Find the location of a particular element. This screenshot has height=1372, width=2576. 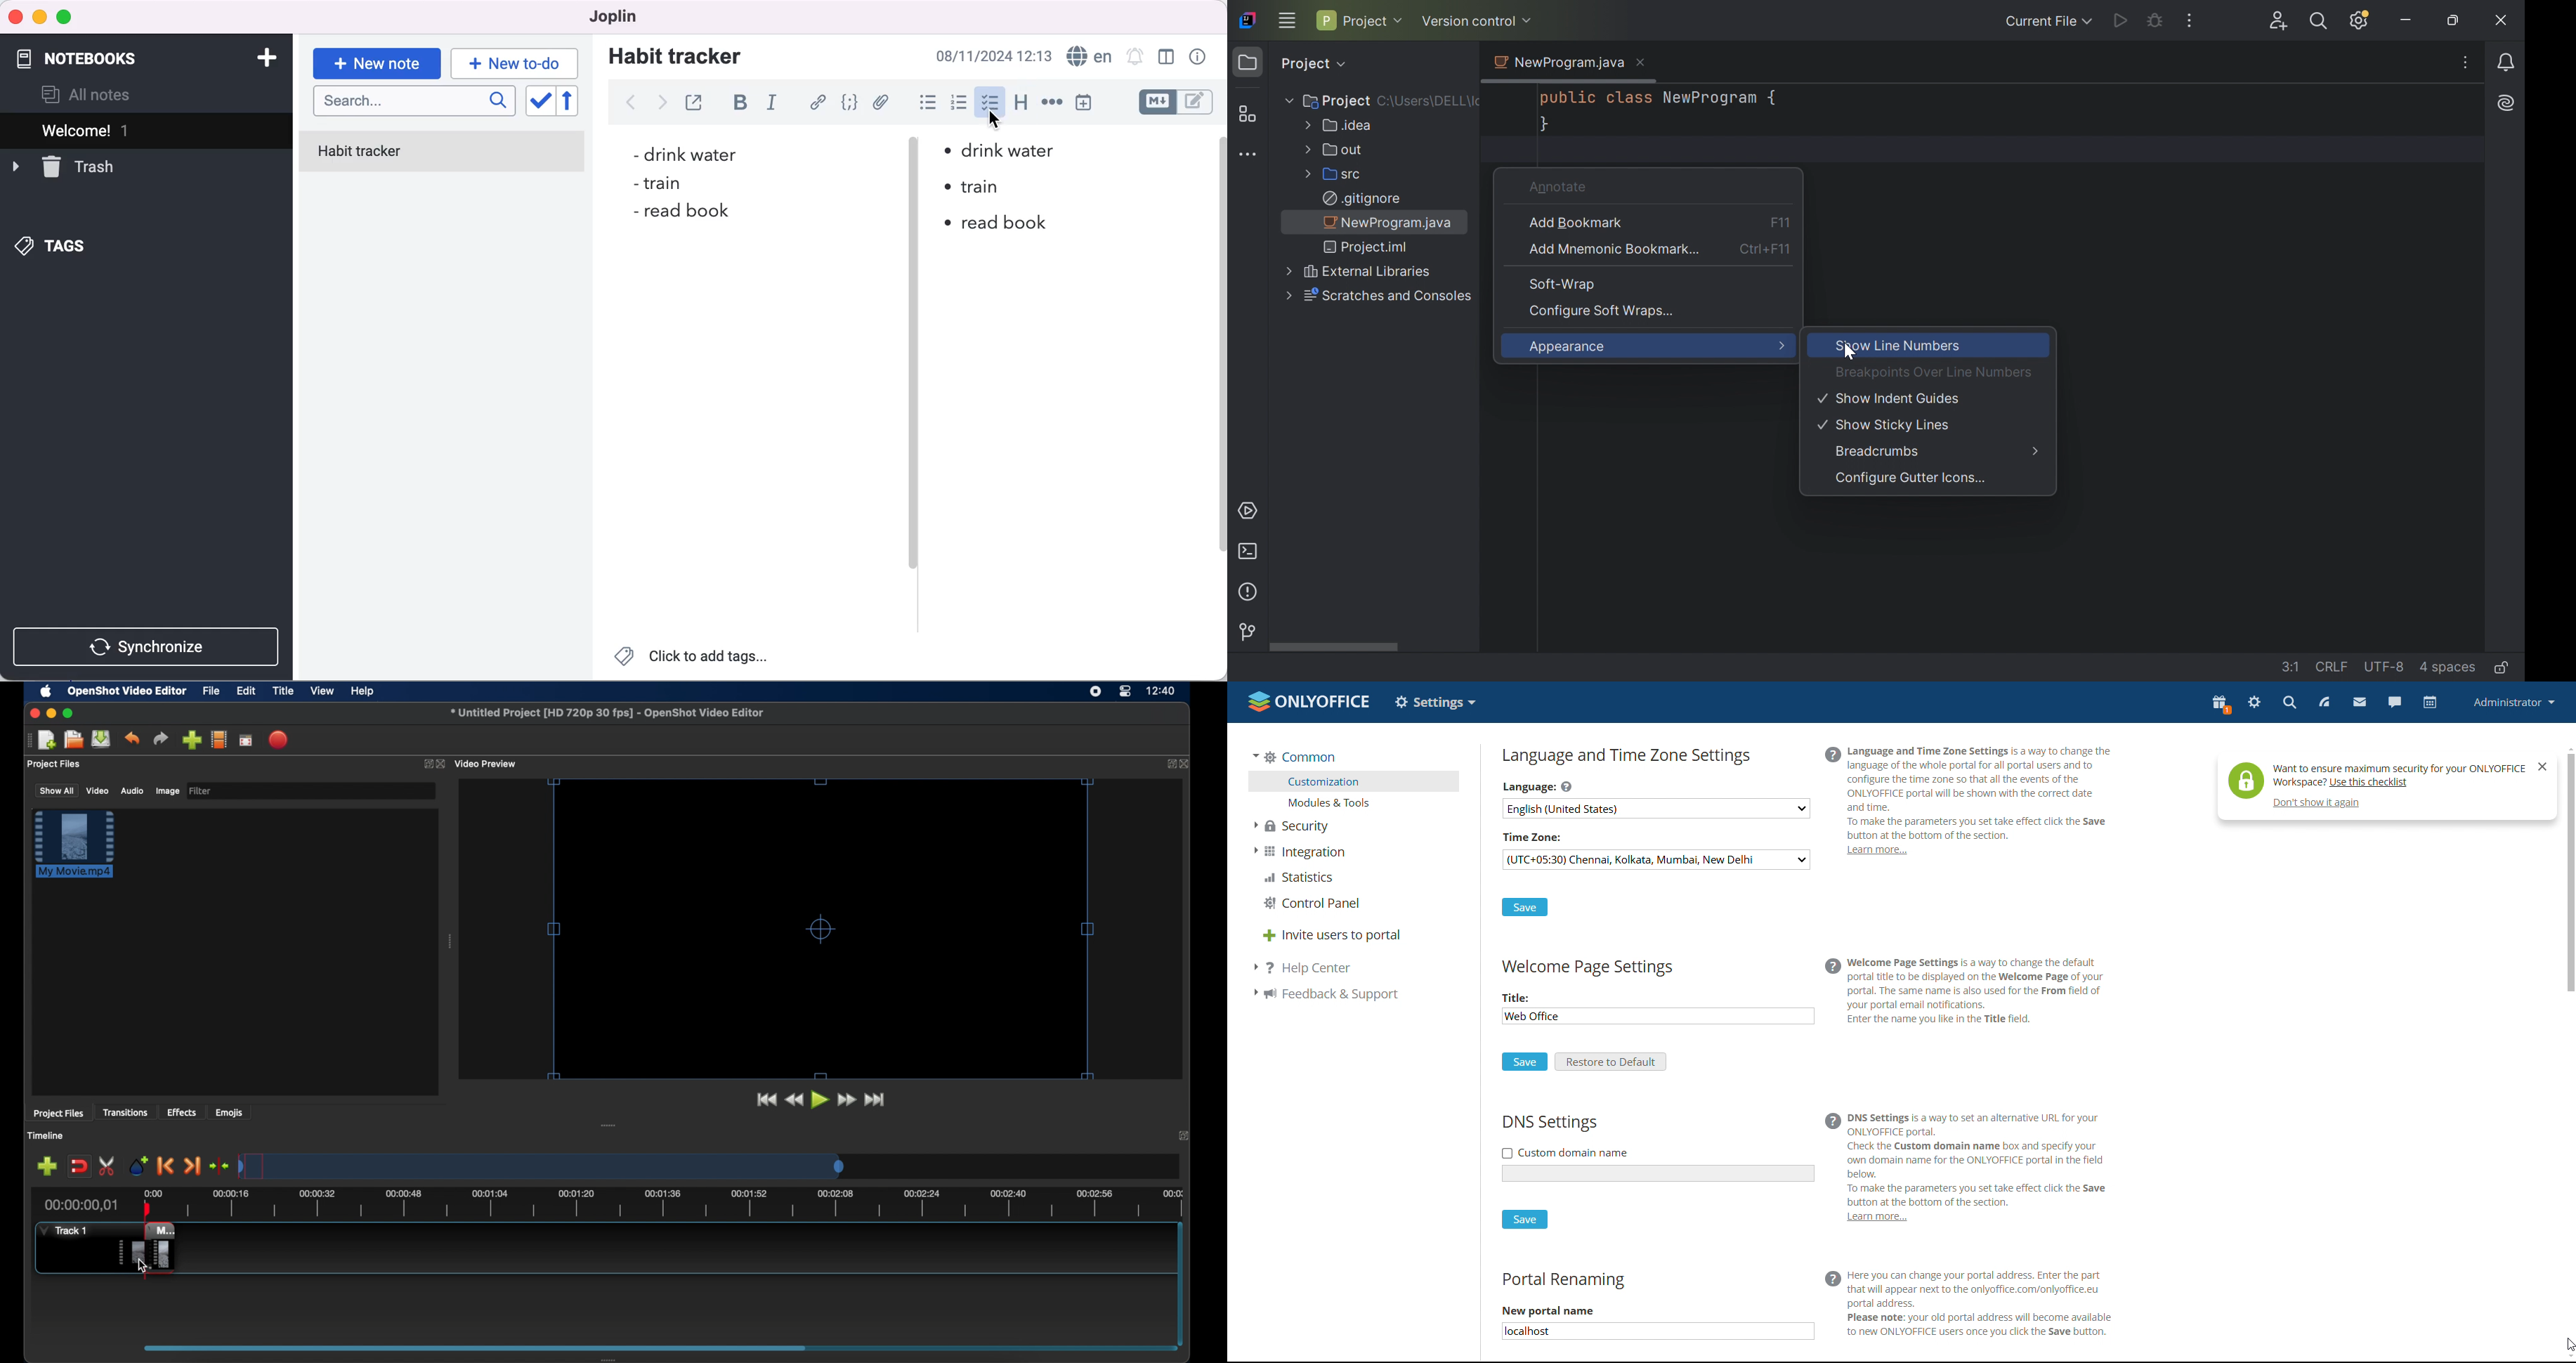

• drink water is located at coordinates (1000, 149).